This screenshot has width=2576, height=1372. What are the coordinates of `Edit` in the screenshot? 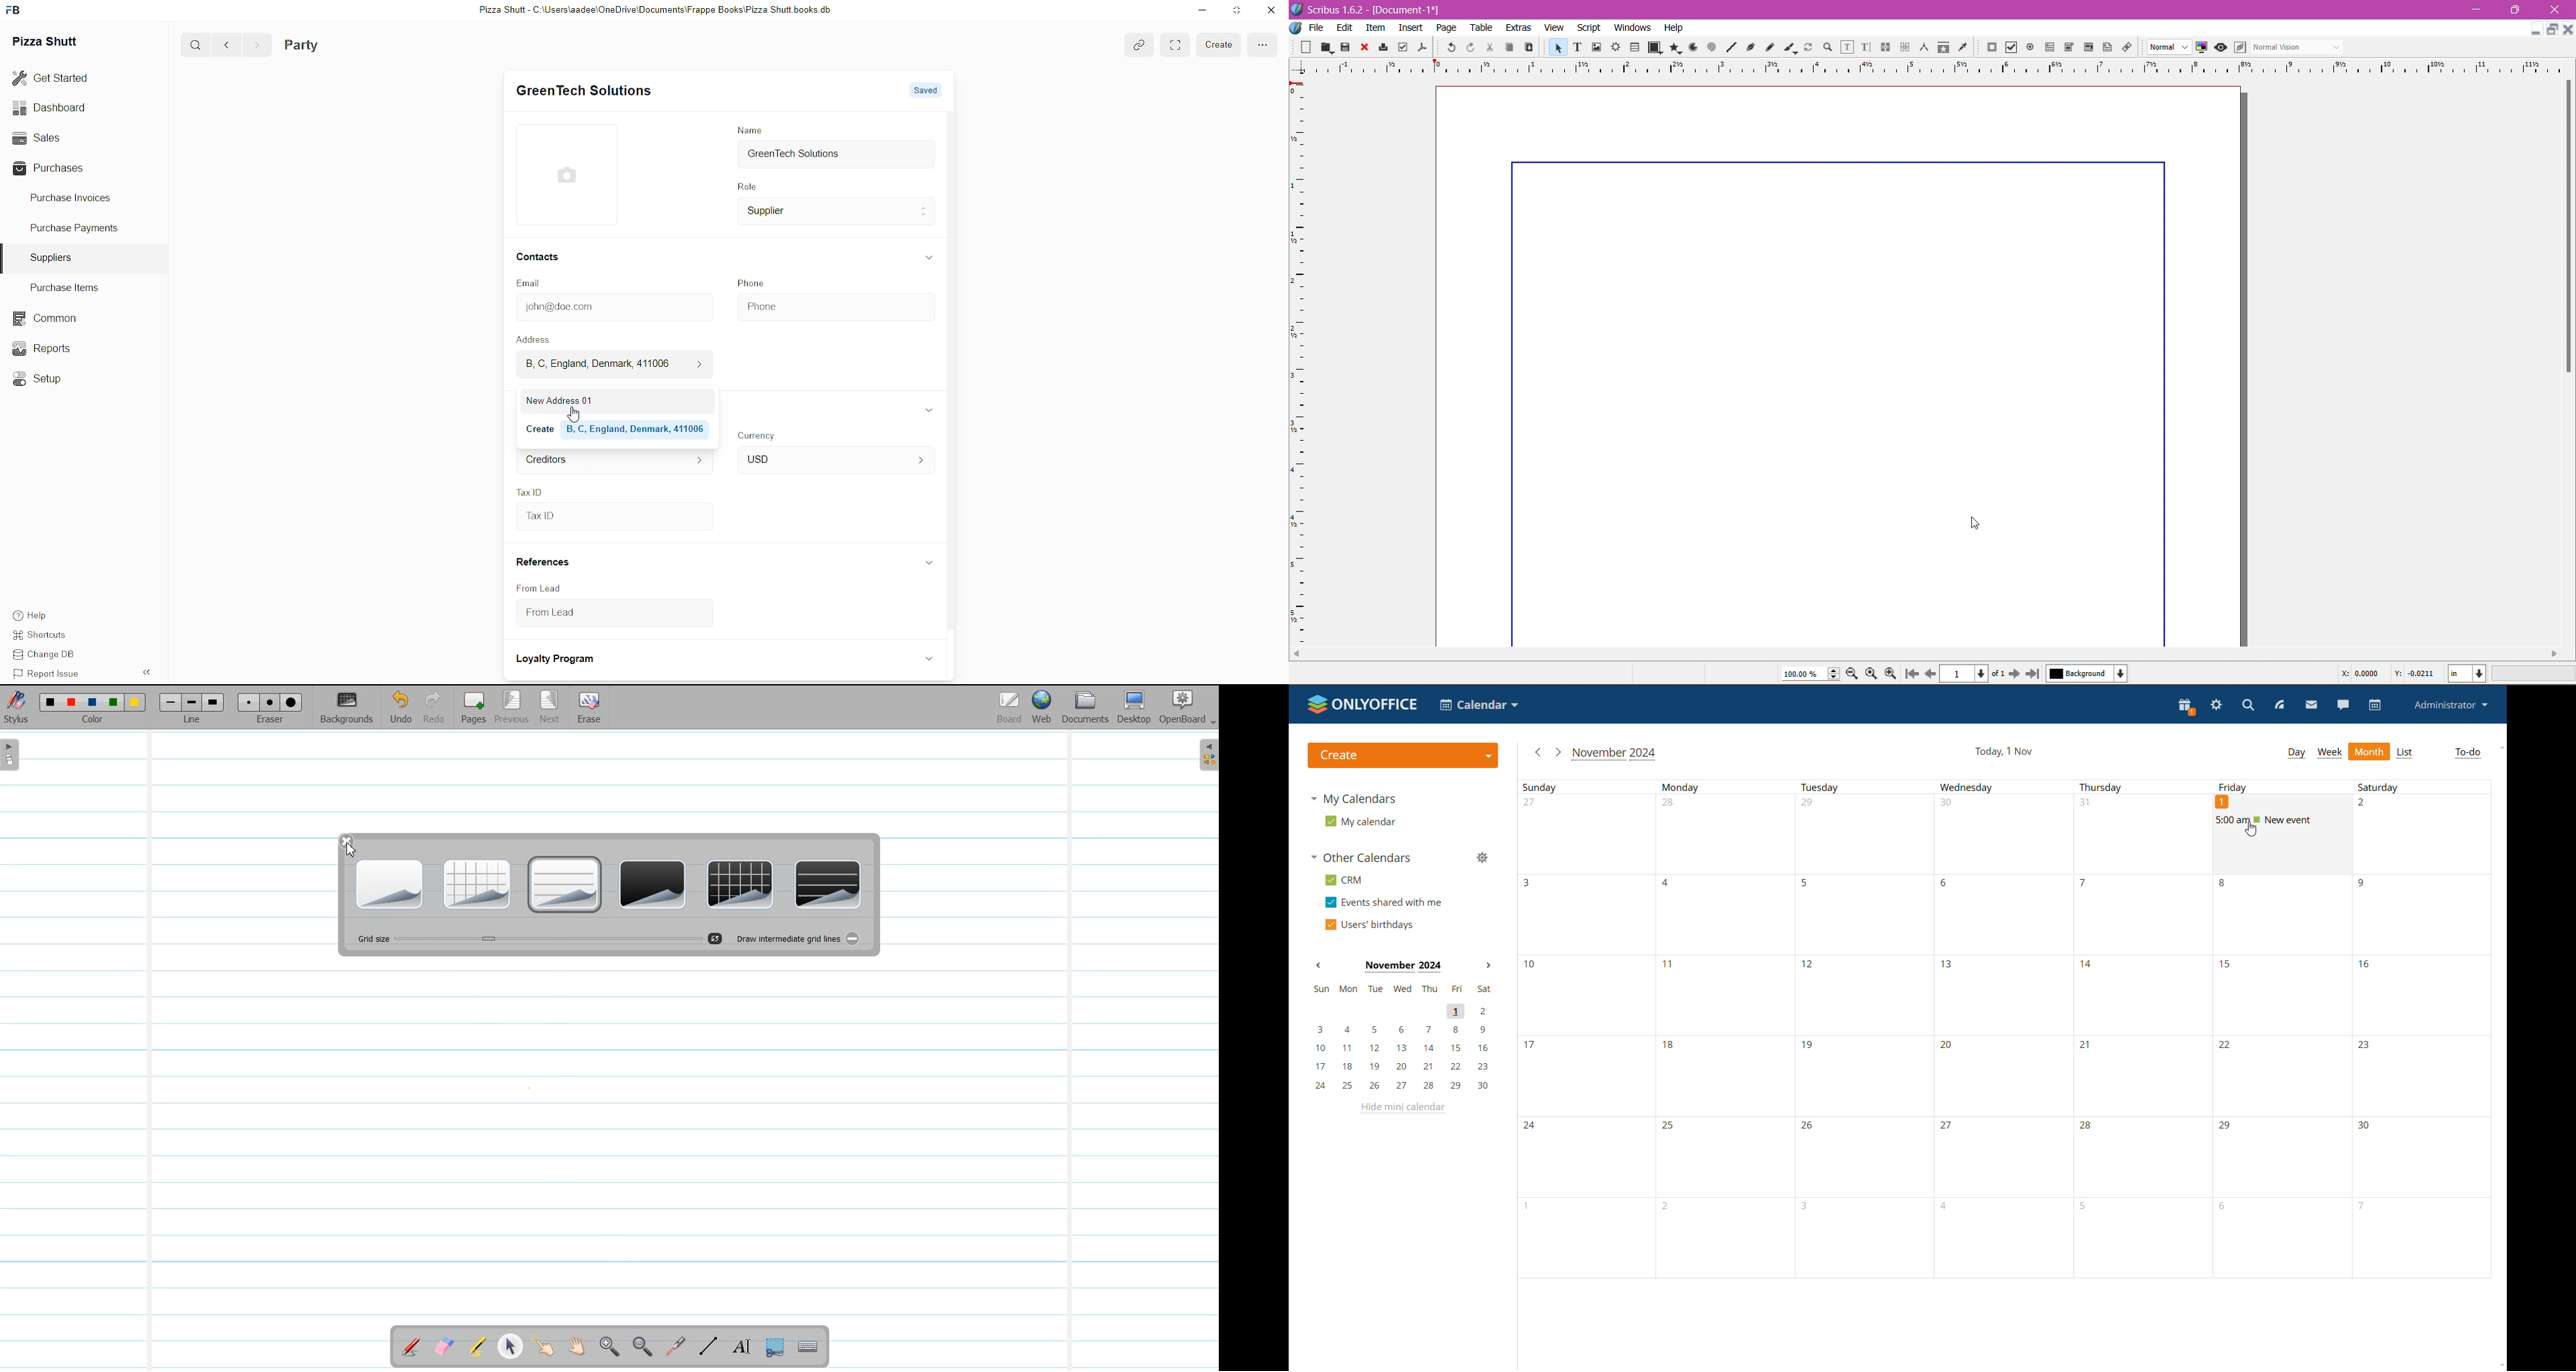 It's located at (1344, 27).